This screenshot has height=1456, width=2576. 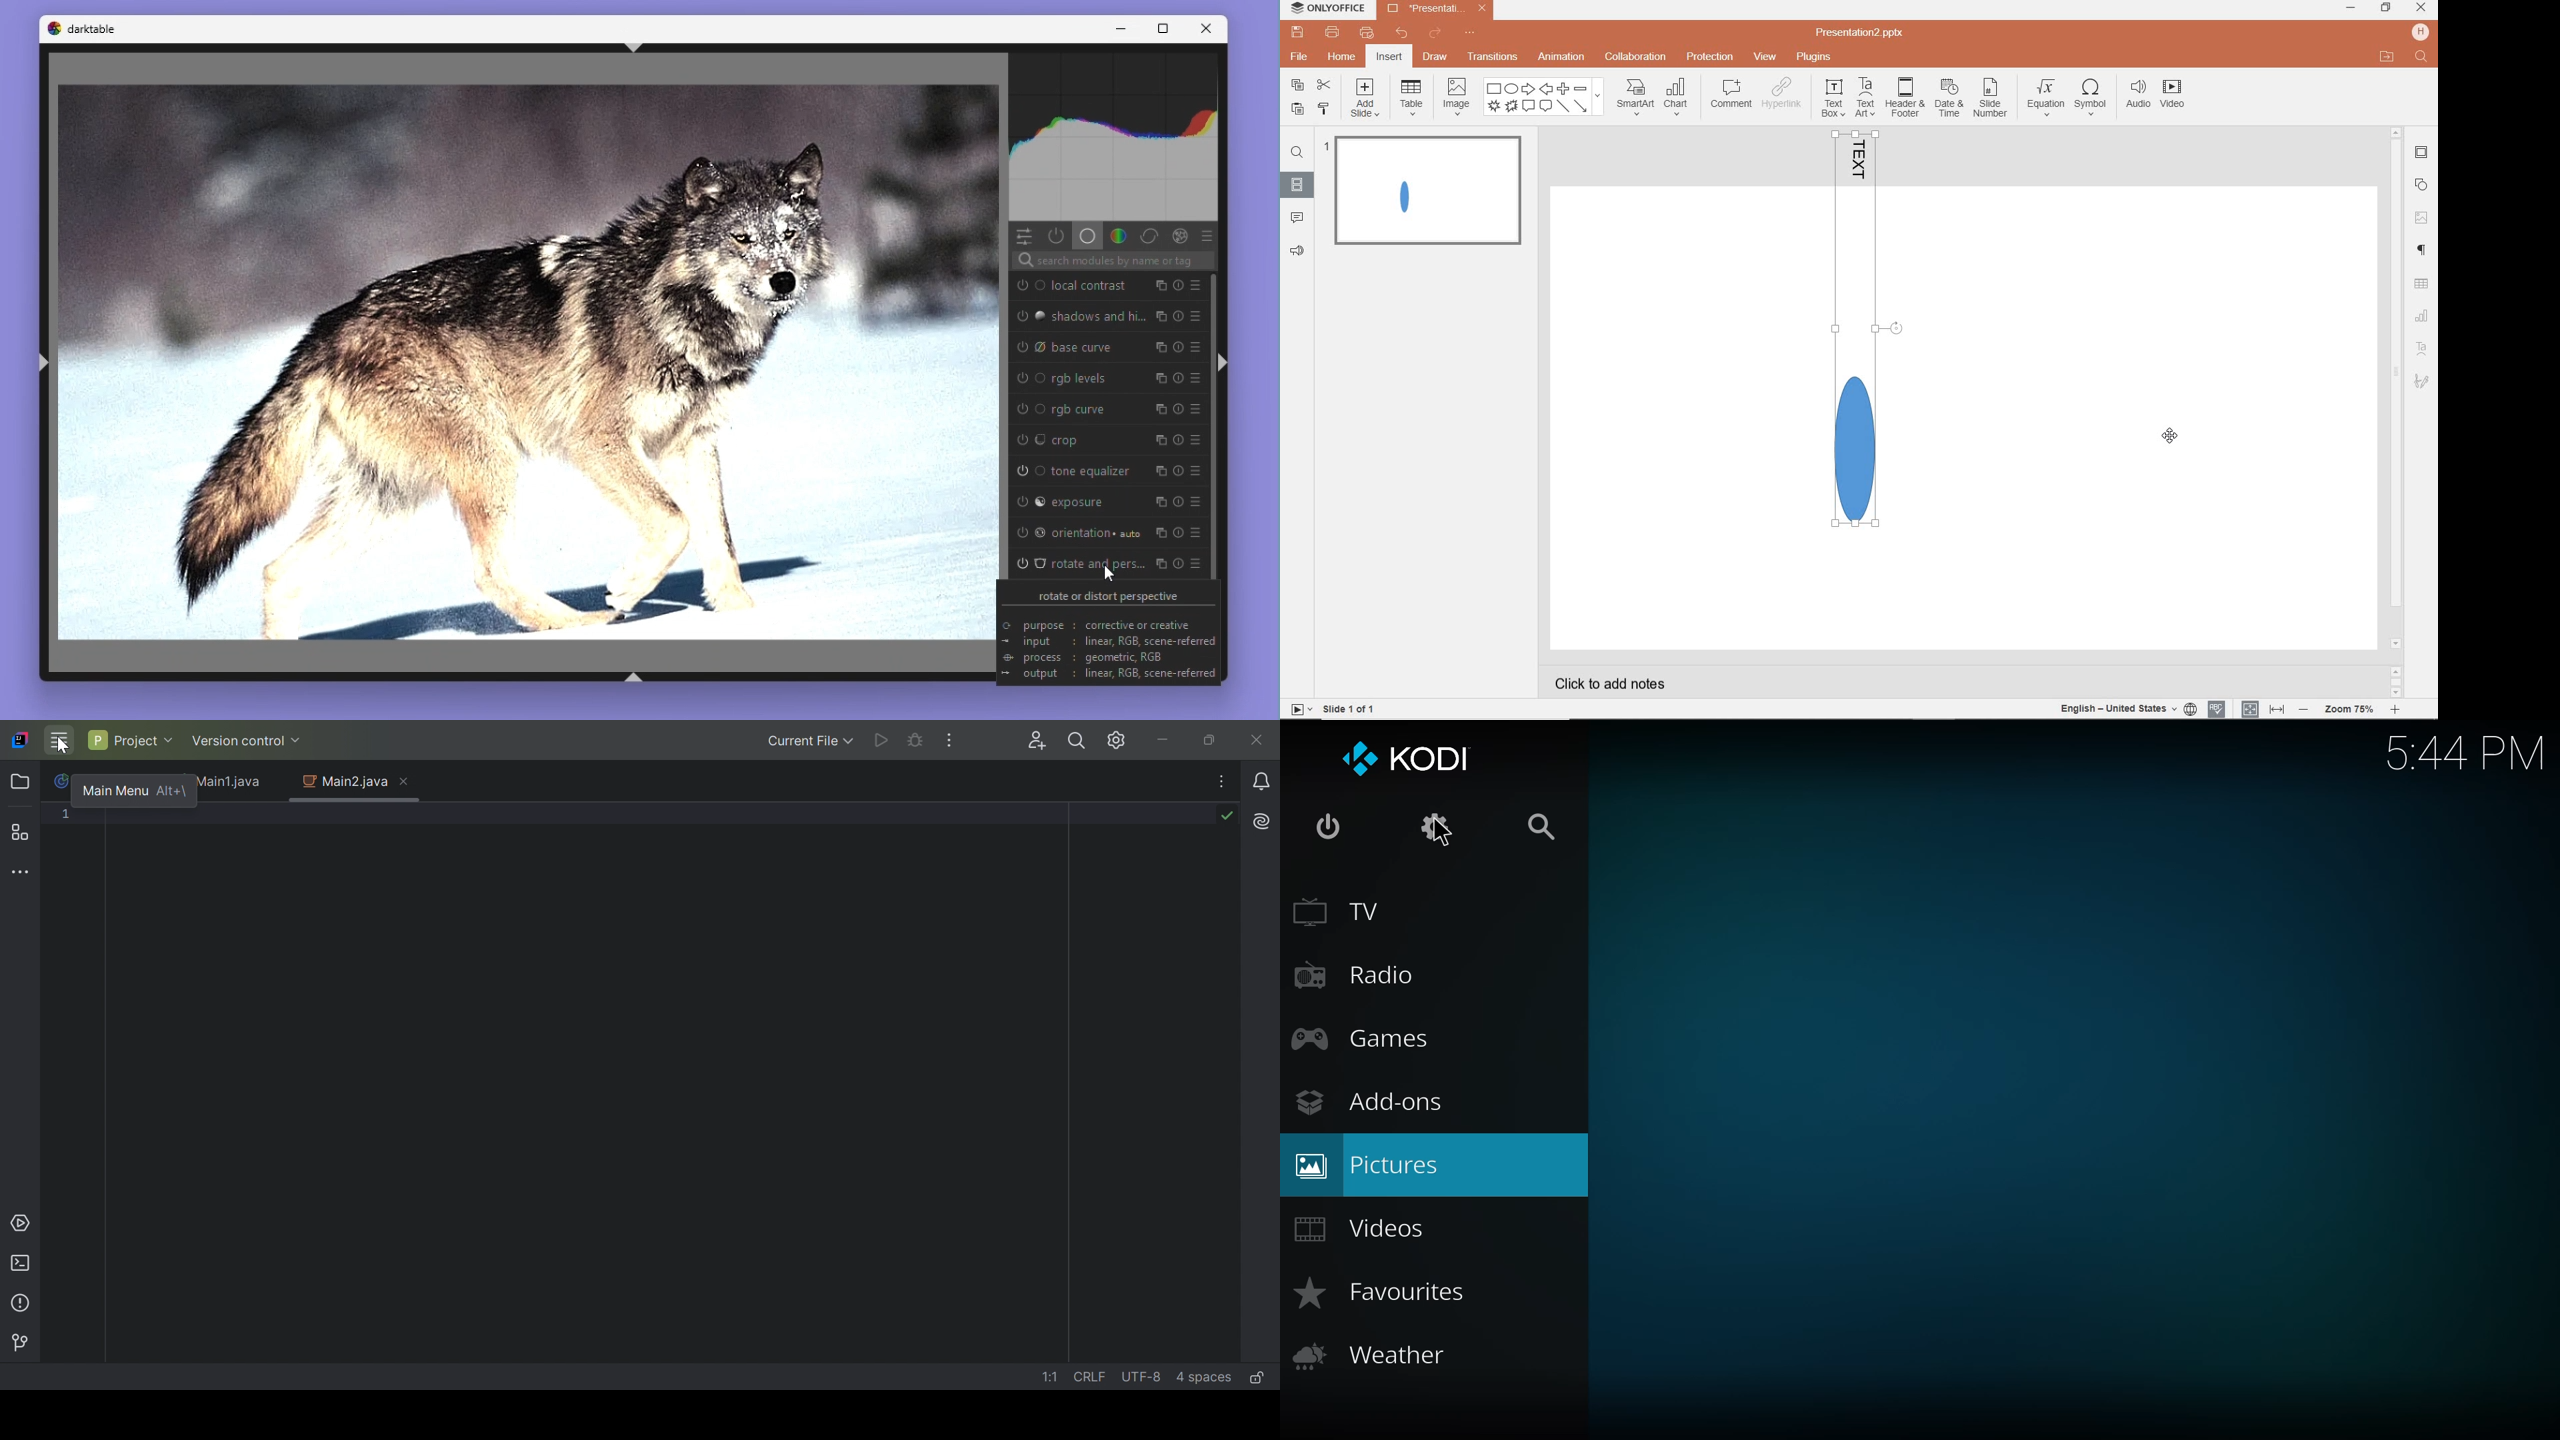 I want to click on Cursor, so click(x=1097, y=575).